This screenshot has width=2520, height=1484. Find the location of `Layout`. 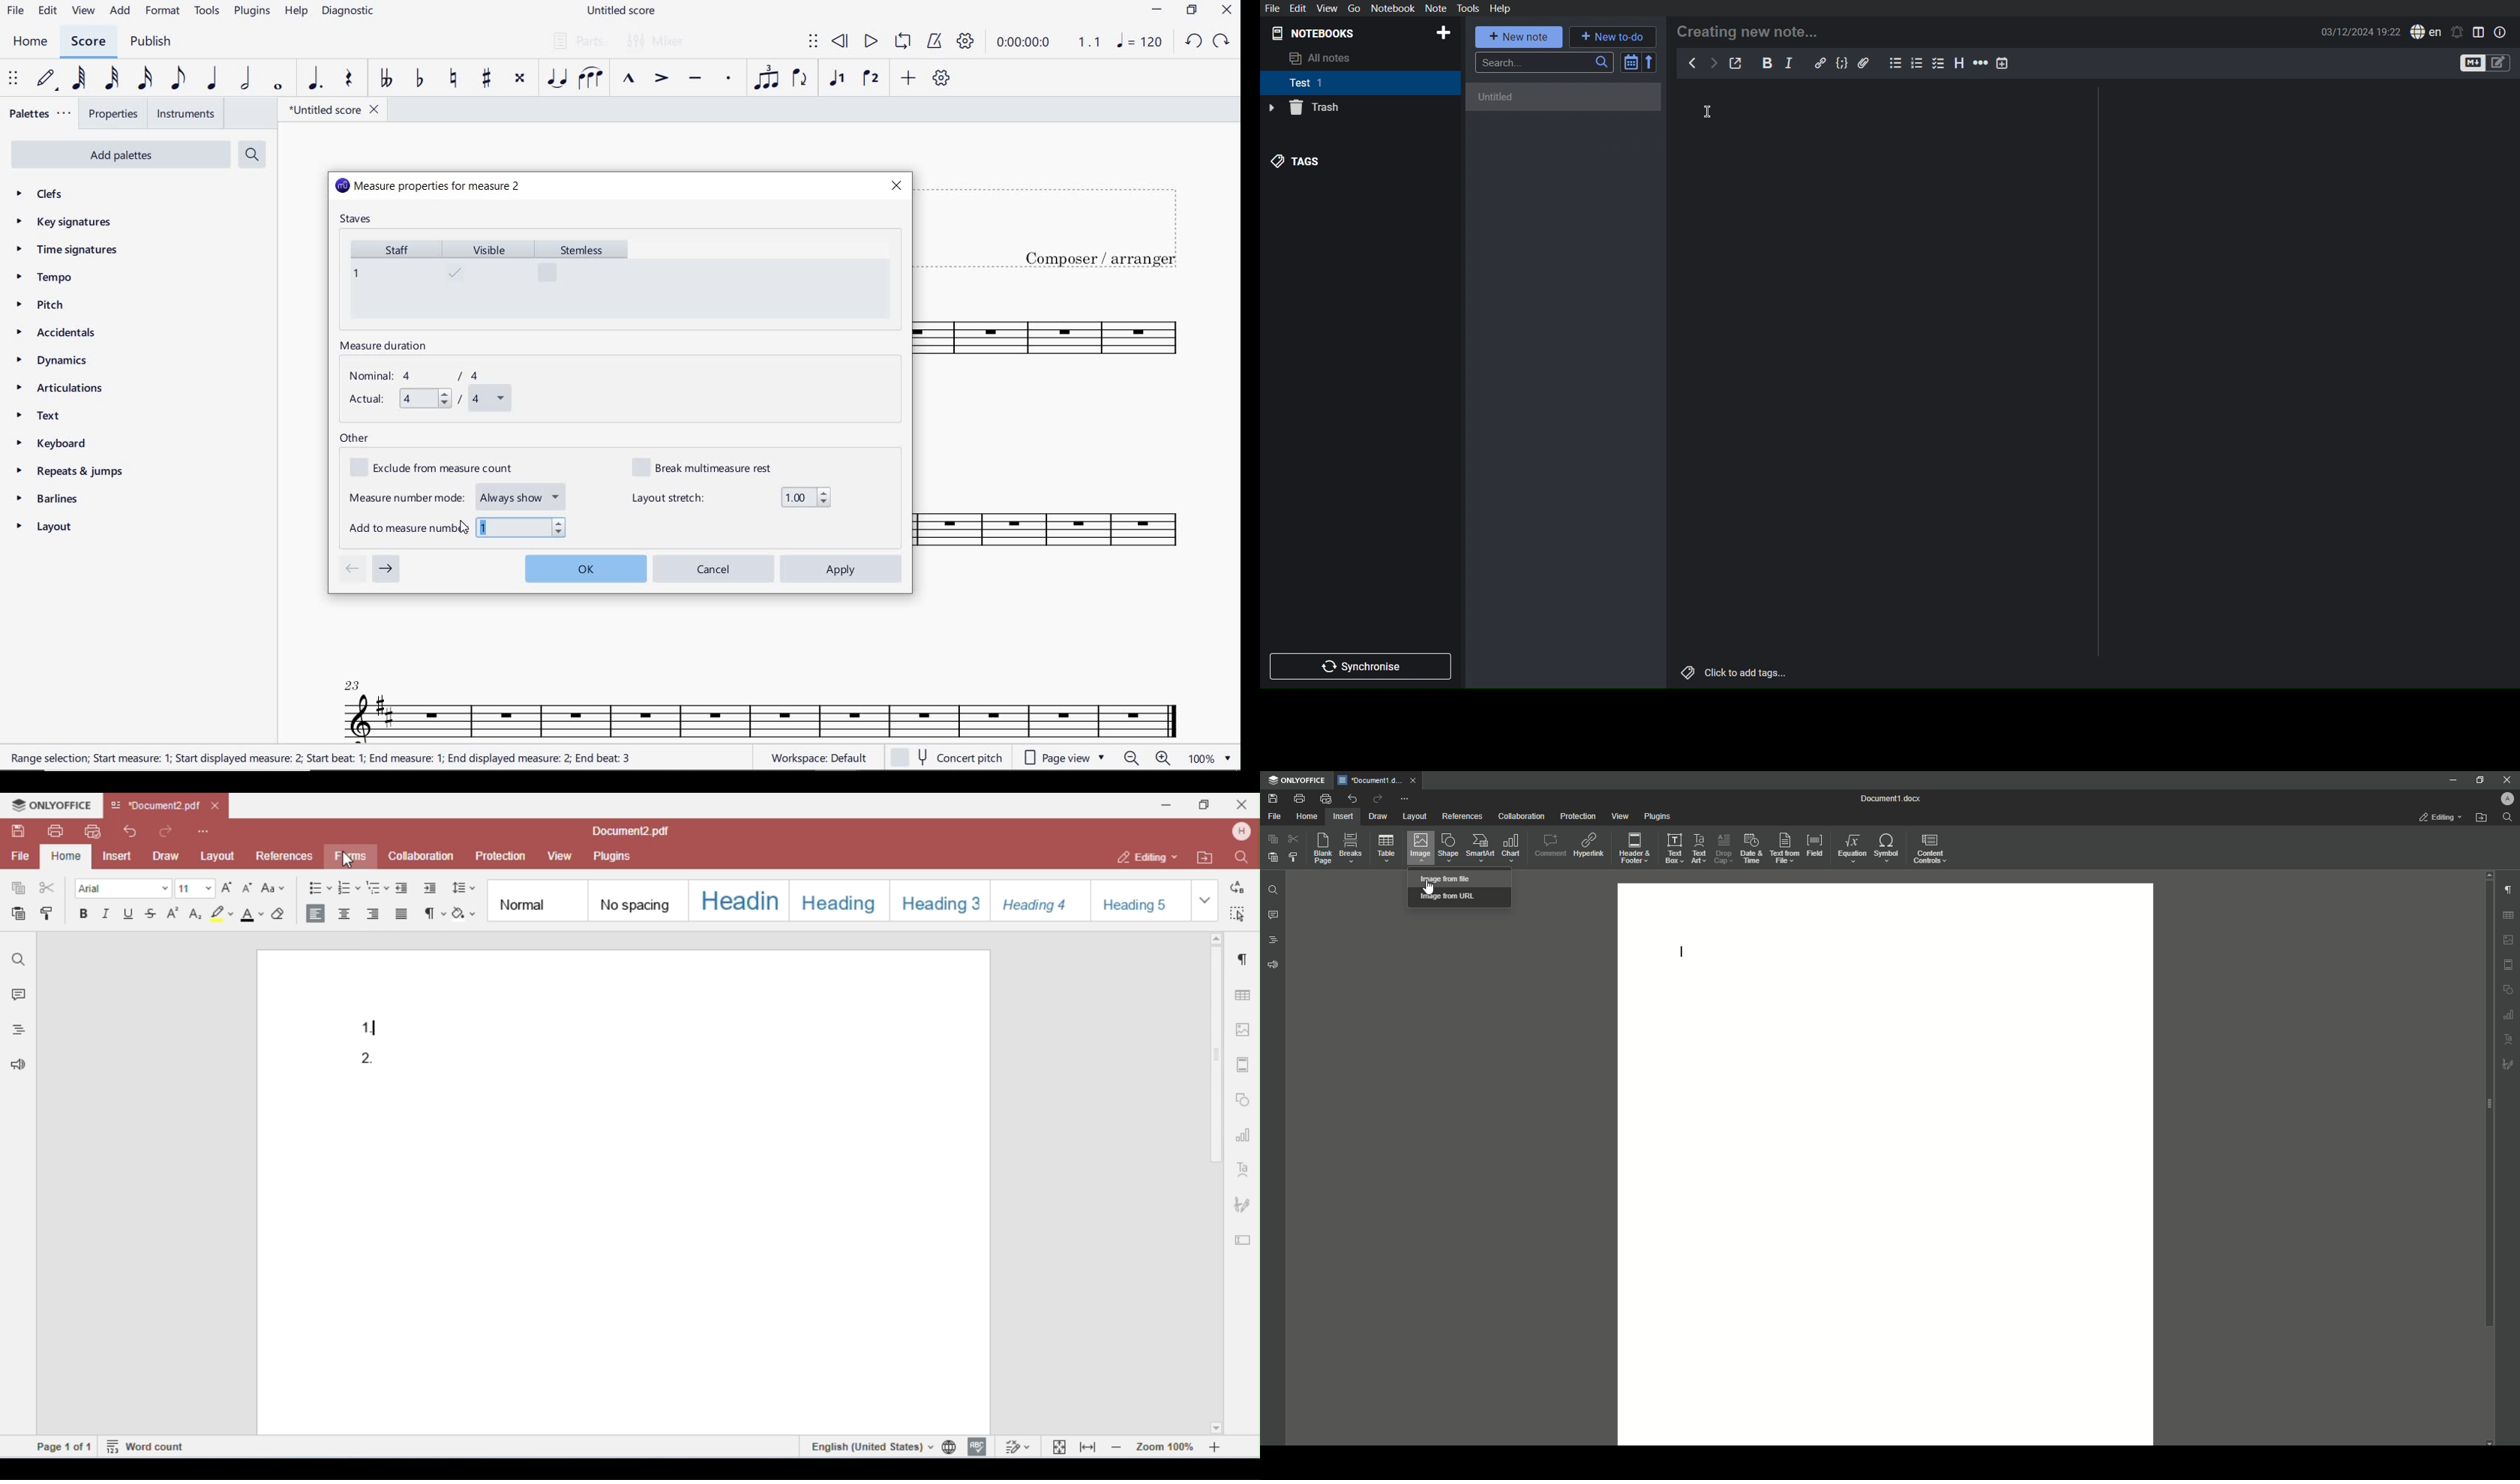

Layout is located at coordinates (1415, 817).